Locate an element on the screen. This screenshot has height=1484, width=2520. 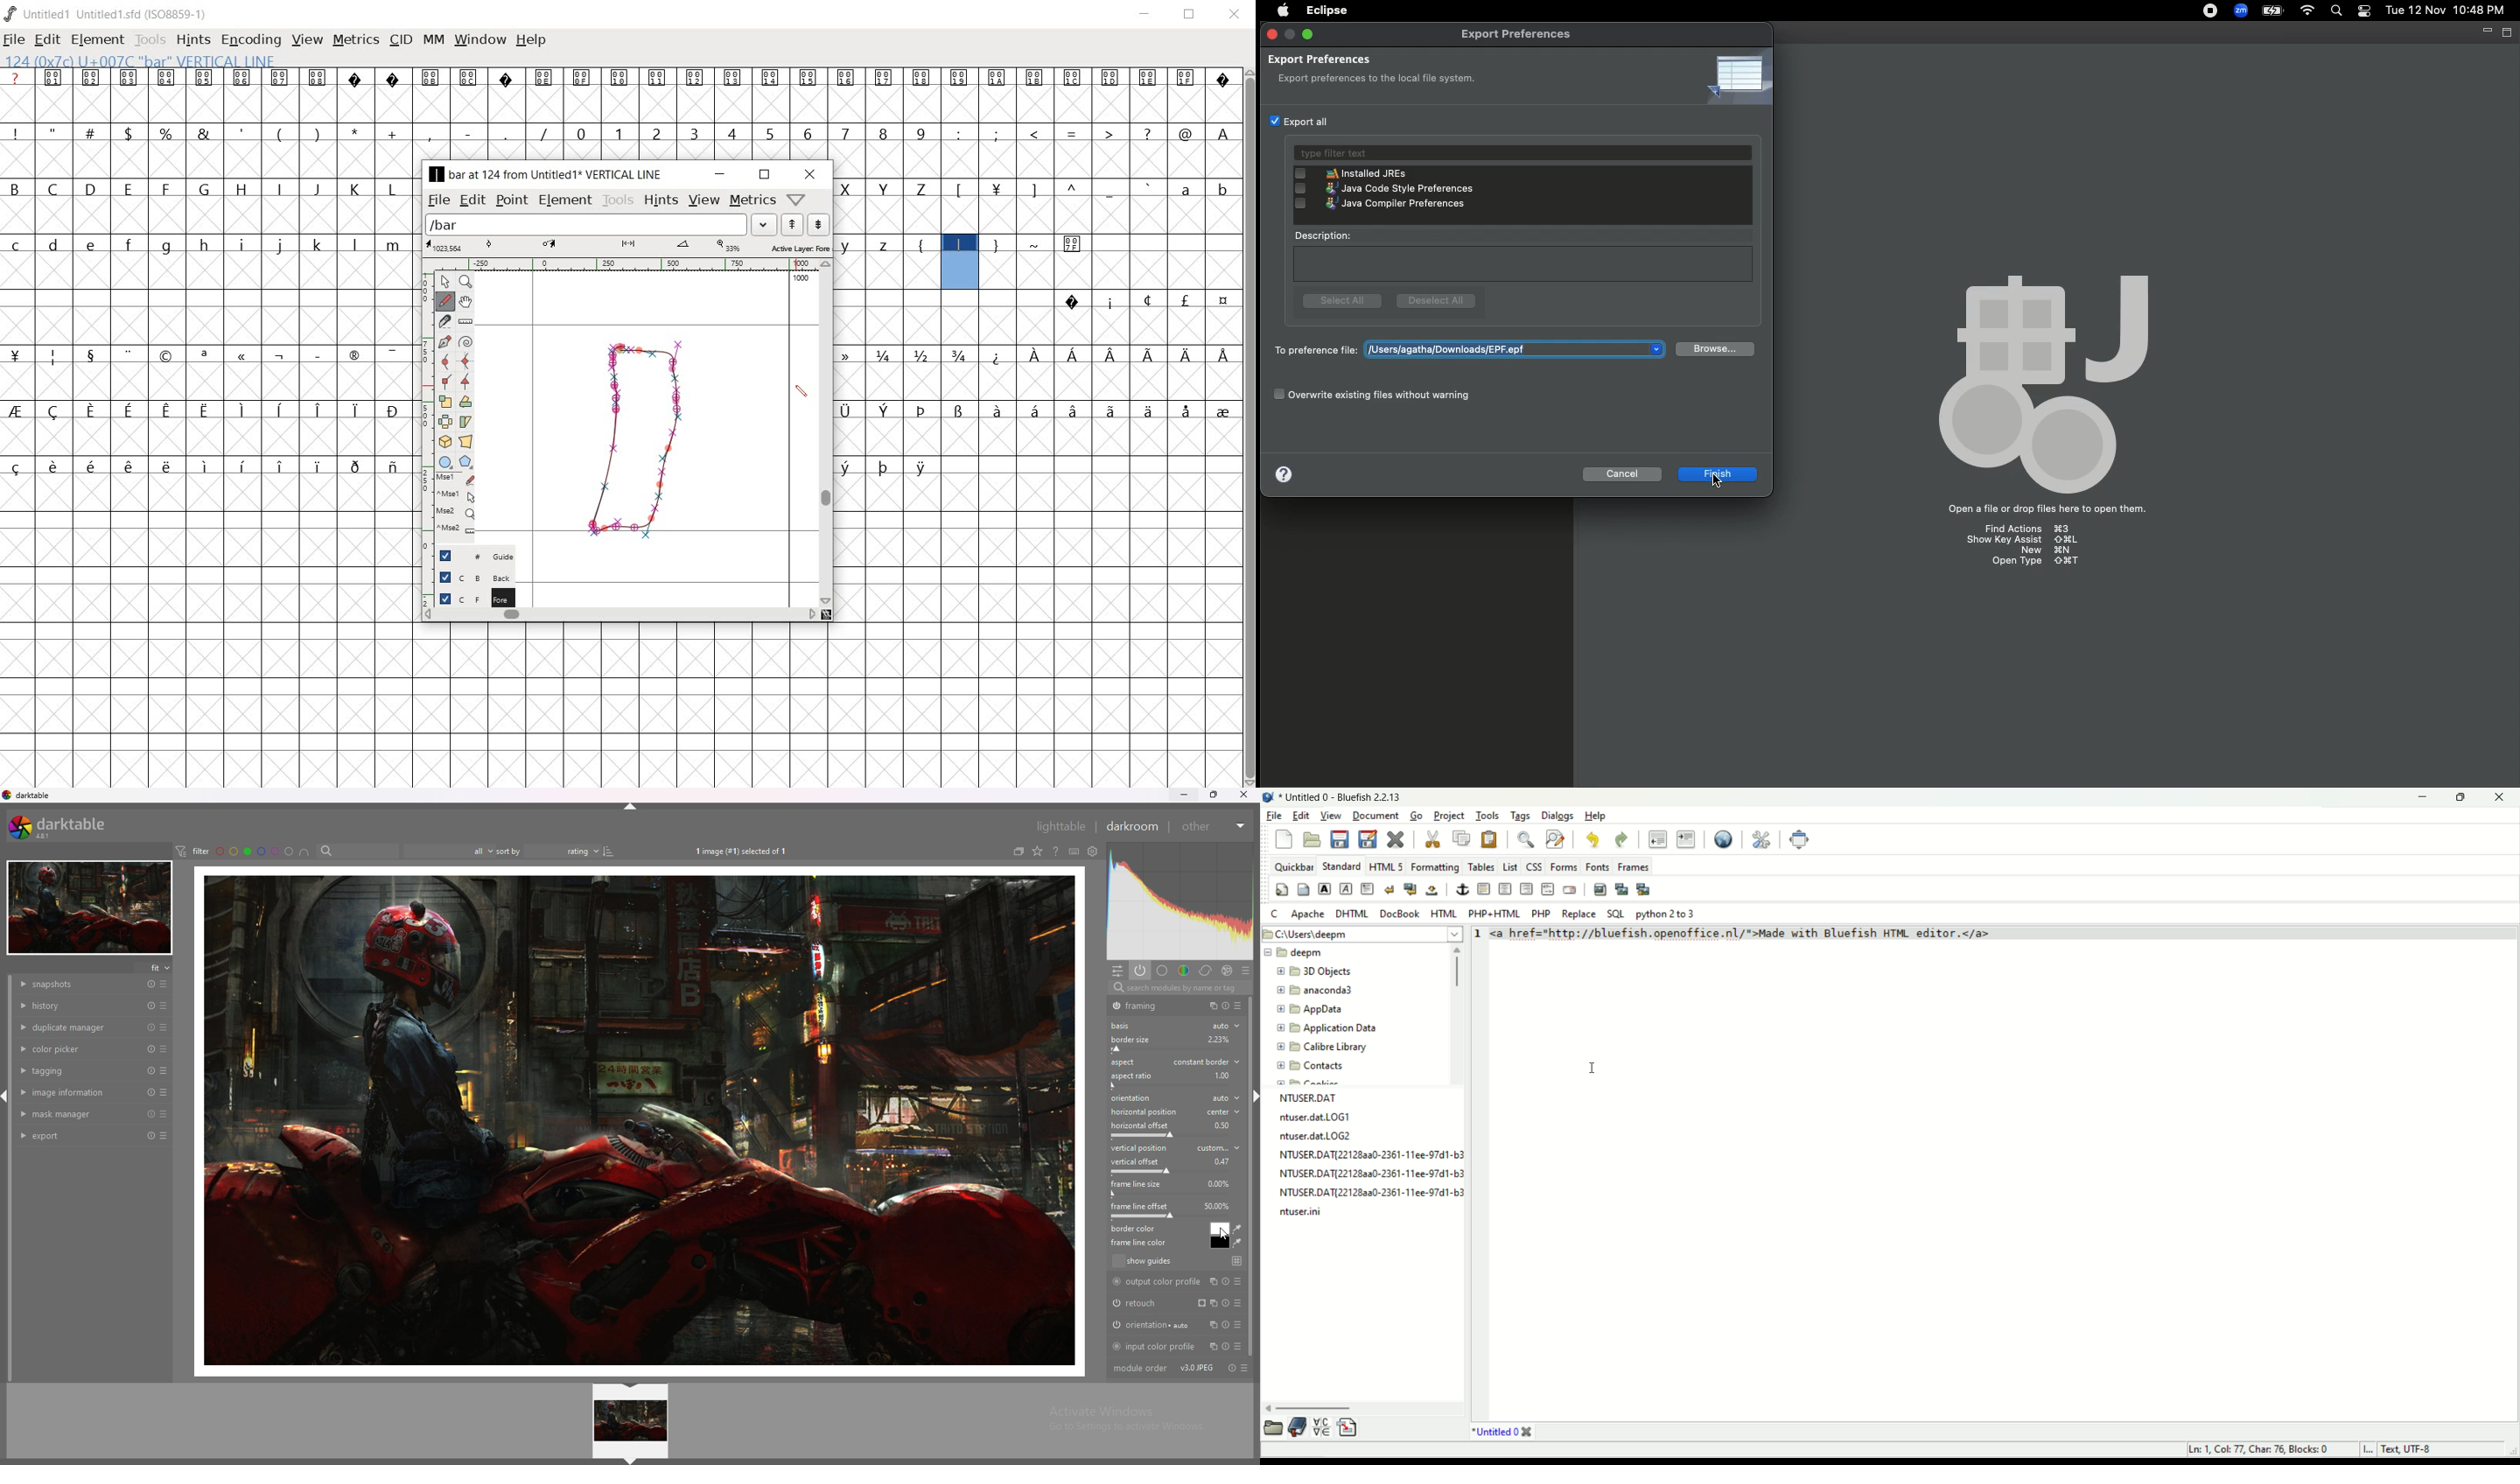
application is located at coordinates (1332, 1027).